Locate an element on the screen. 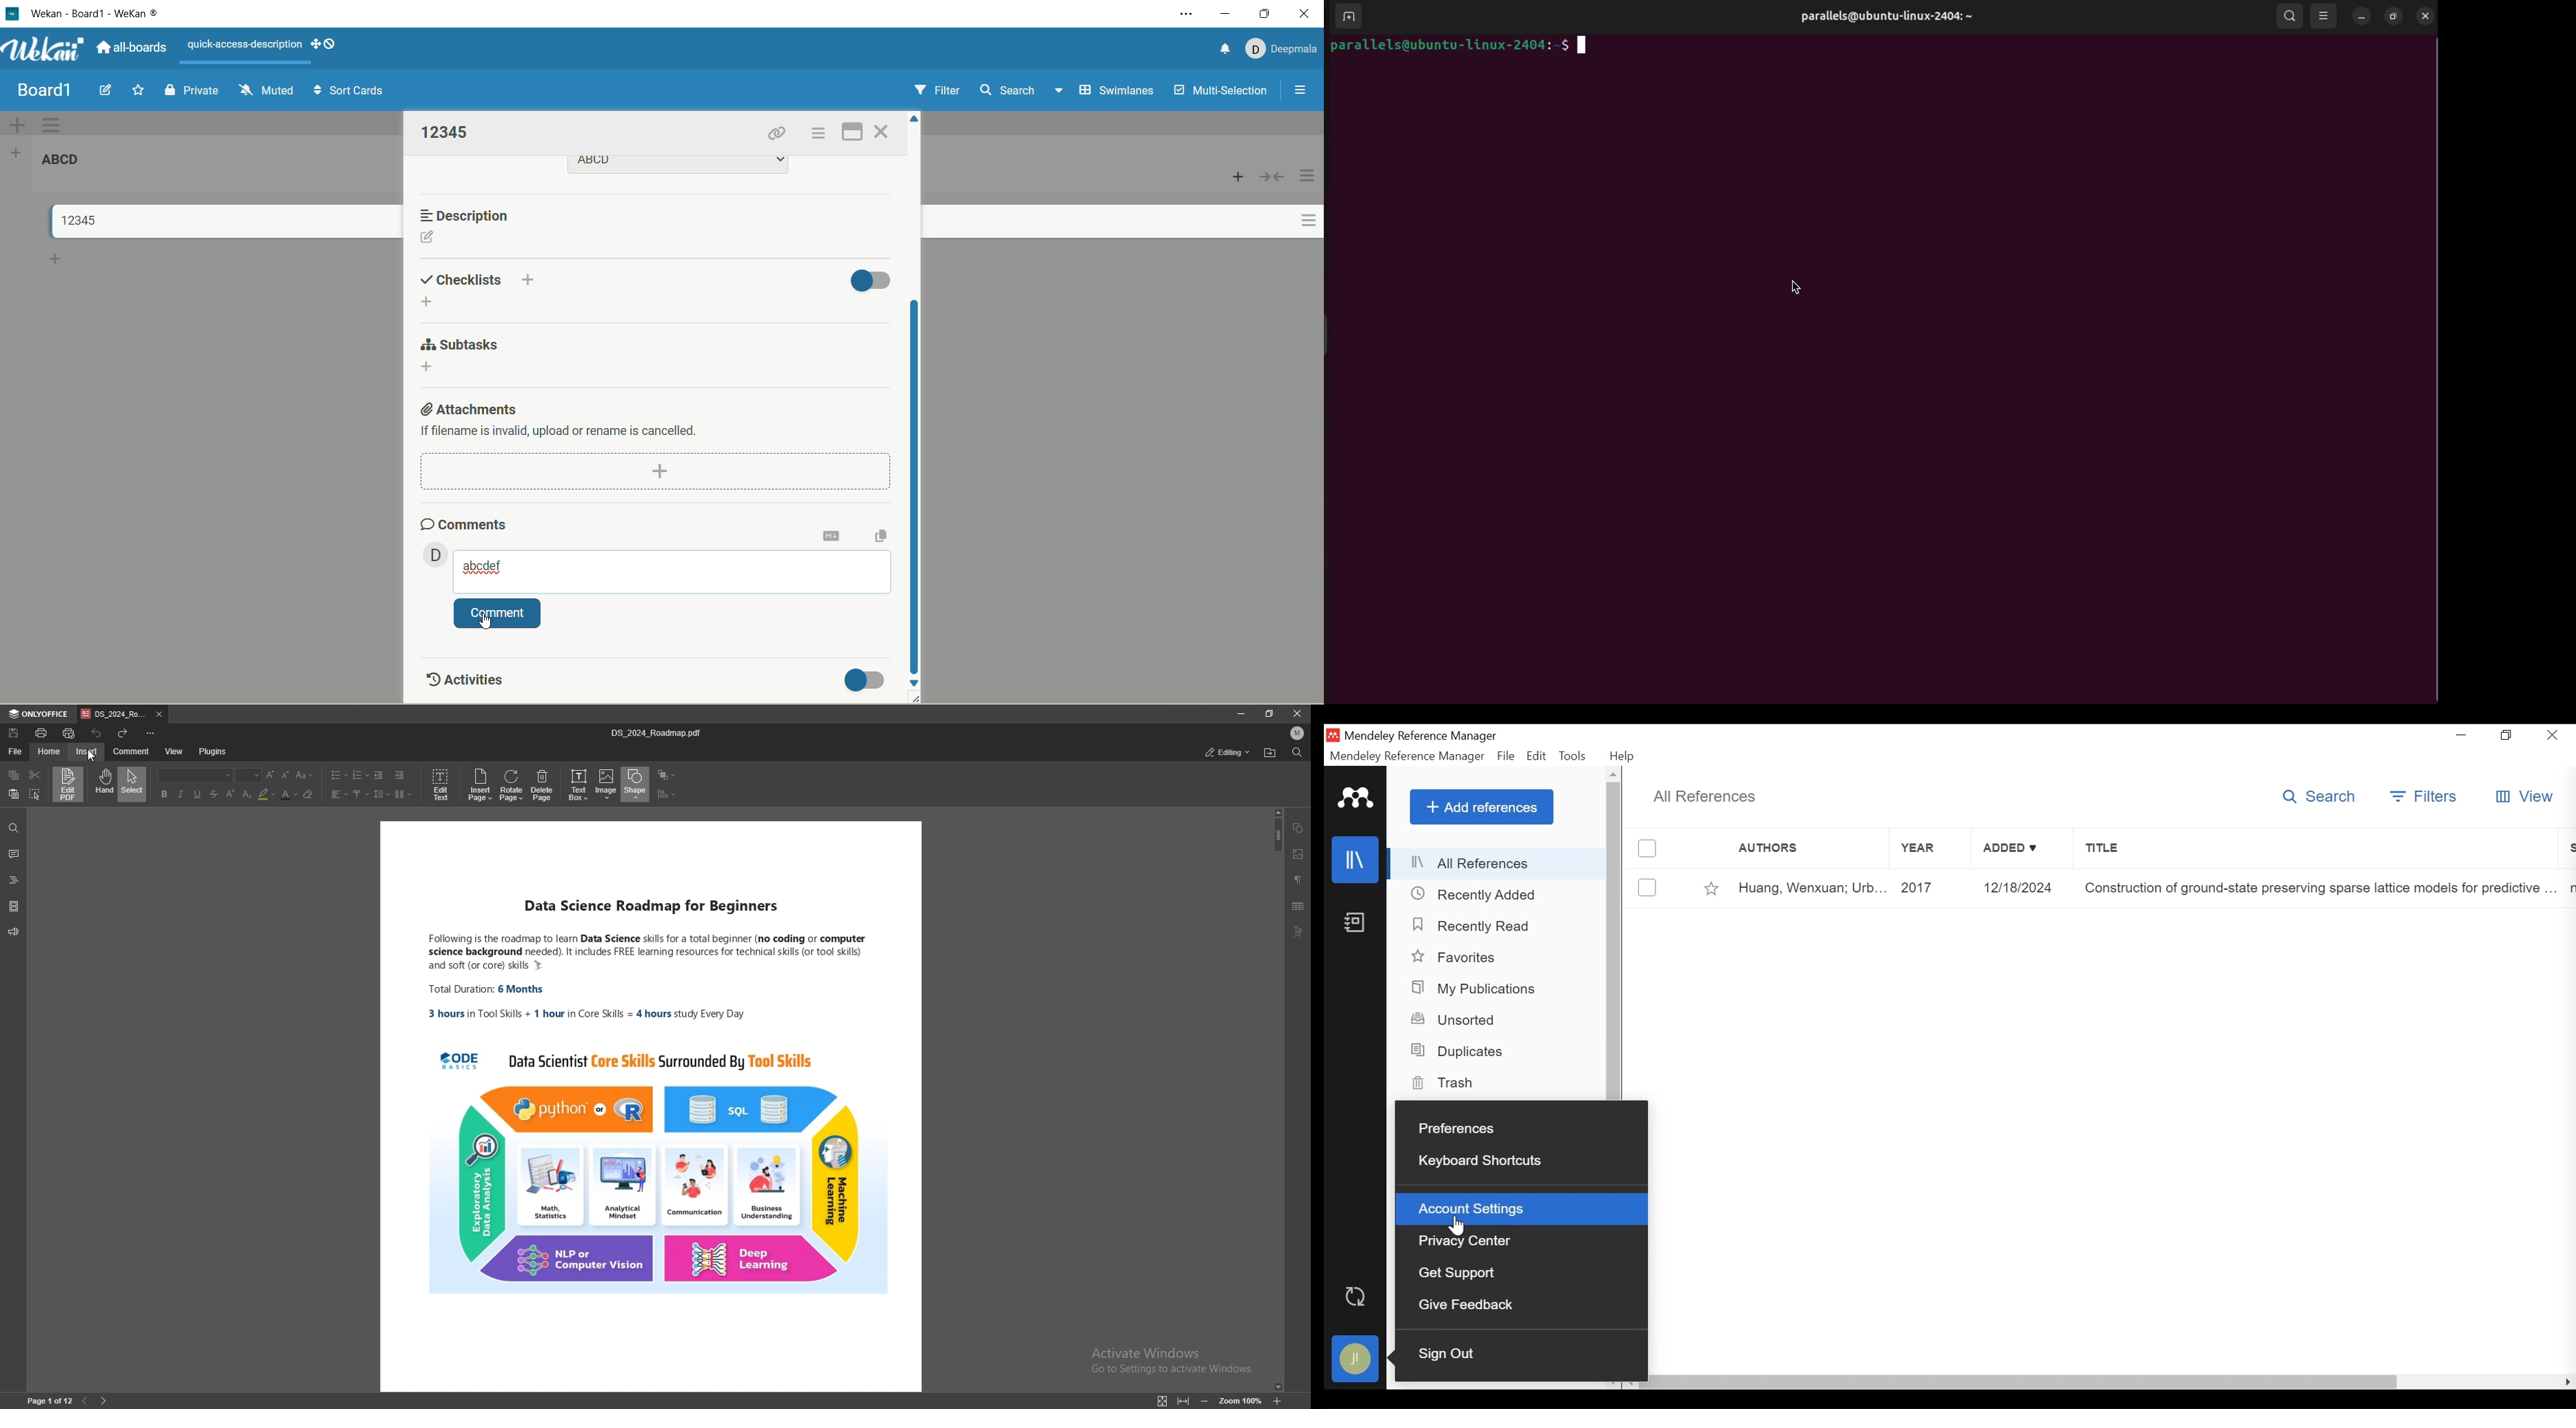  description is located at coordinates (470, 215).